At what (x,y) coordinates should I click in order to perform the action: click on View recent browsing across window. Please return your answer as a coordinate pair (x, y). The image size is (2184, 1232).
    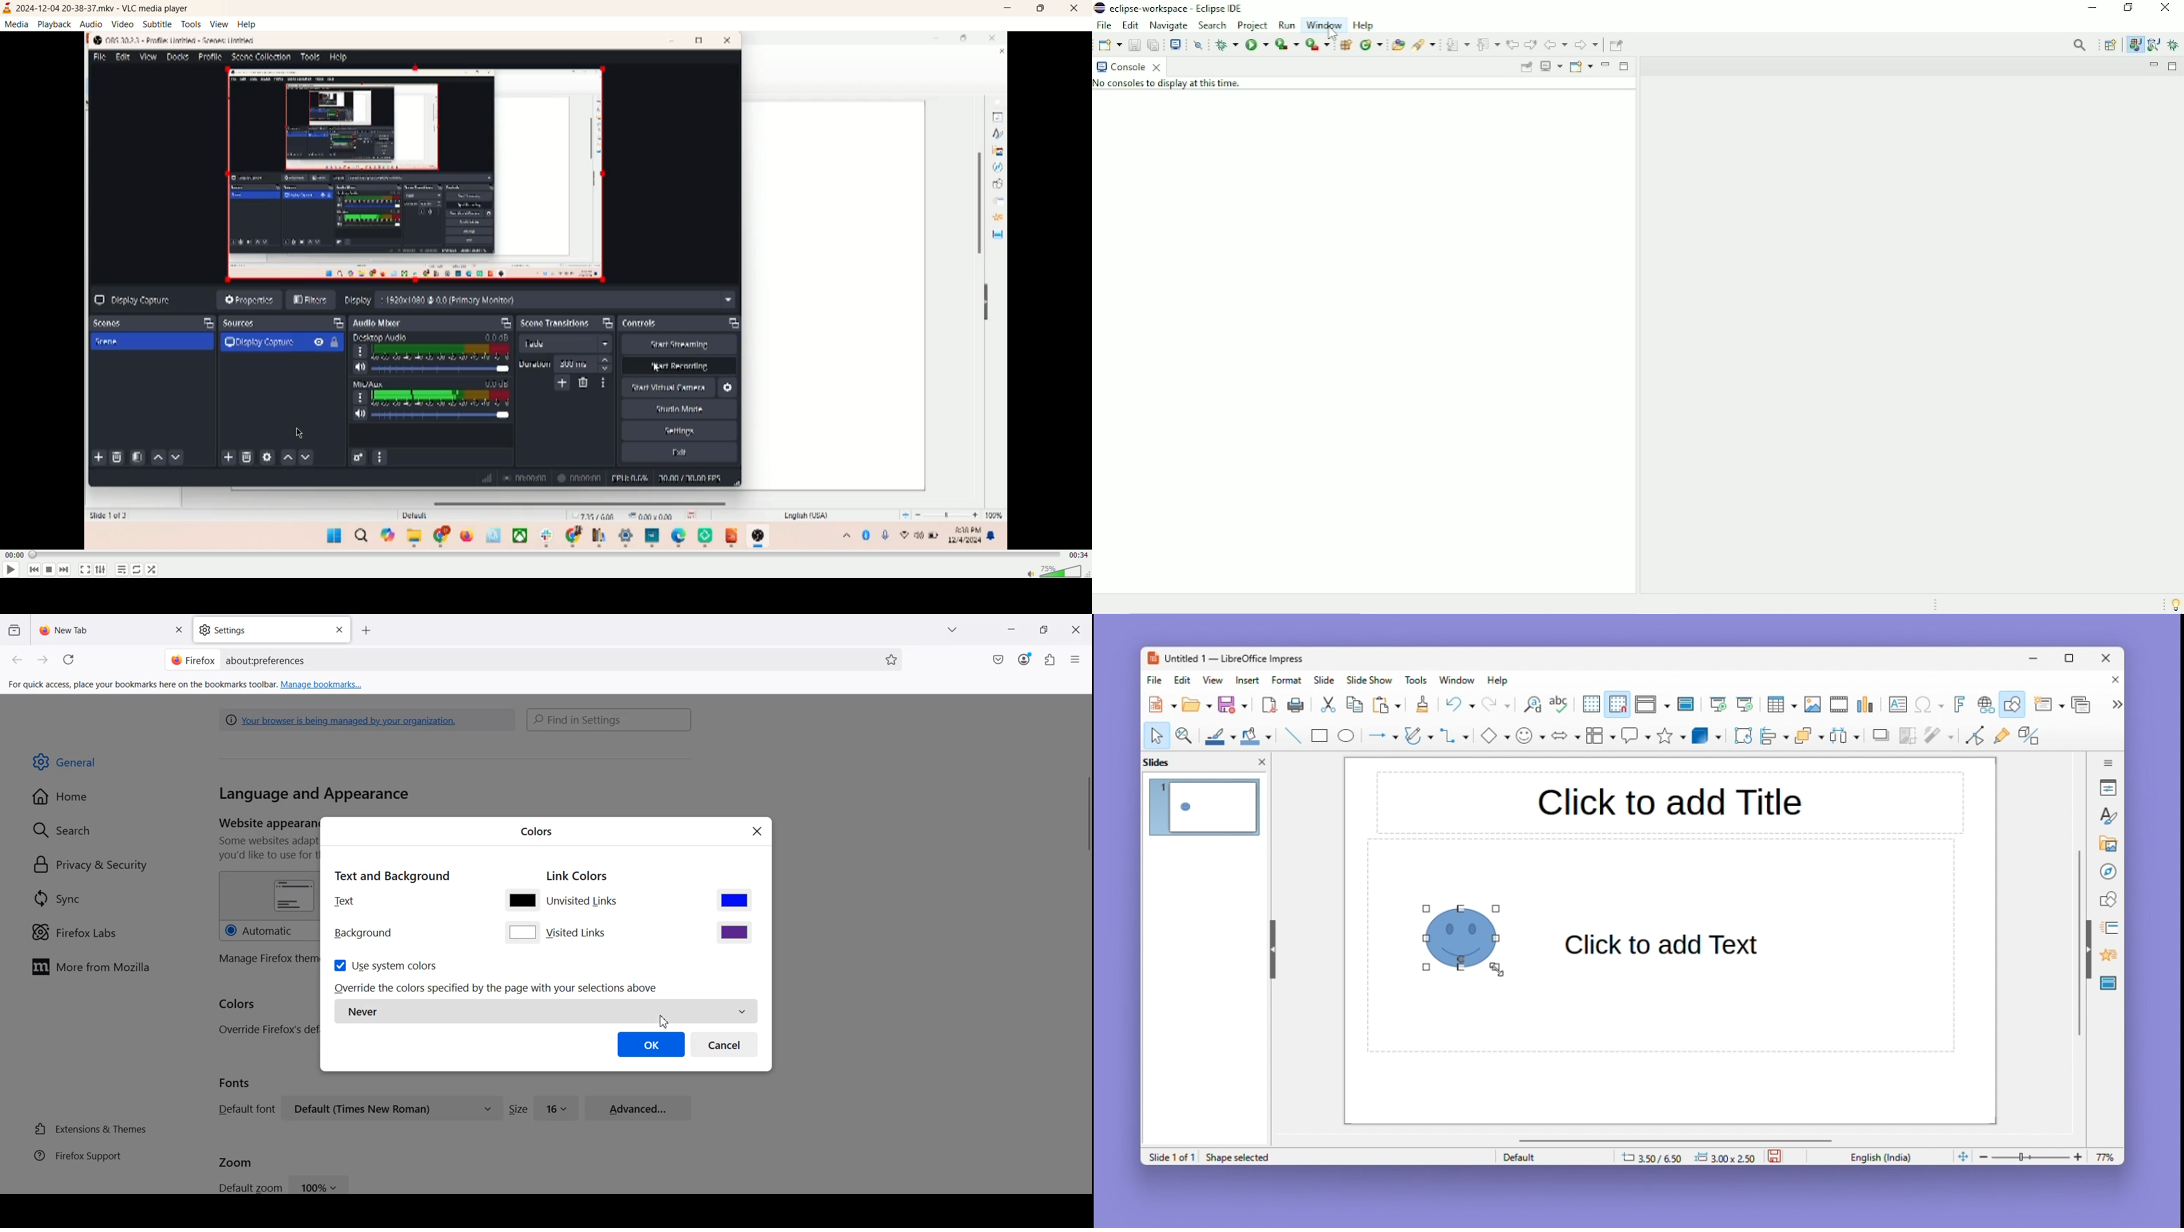
    Looking at the image, I should click on (14, 629).